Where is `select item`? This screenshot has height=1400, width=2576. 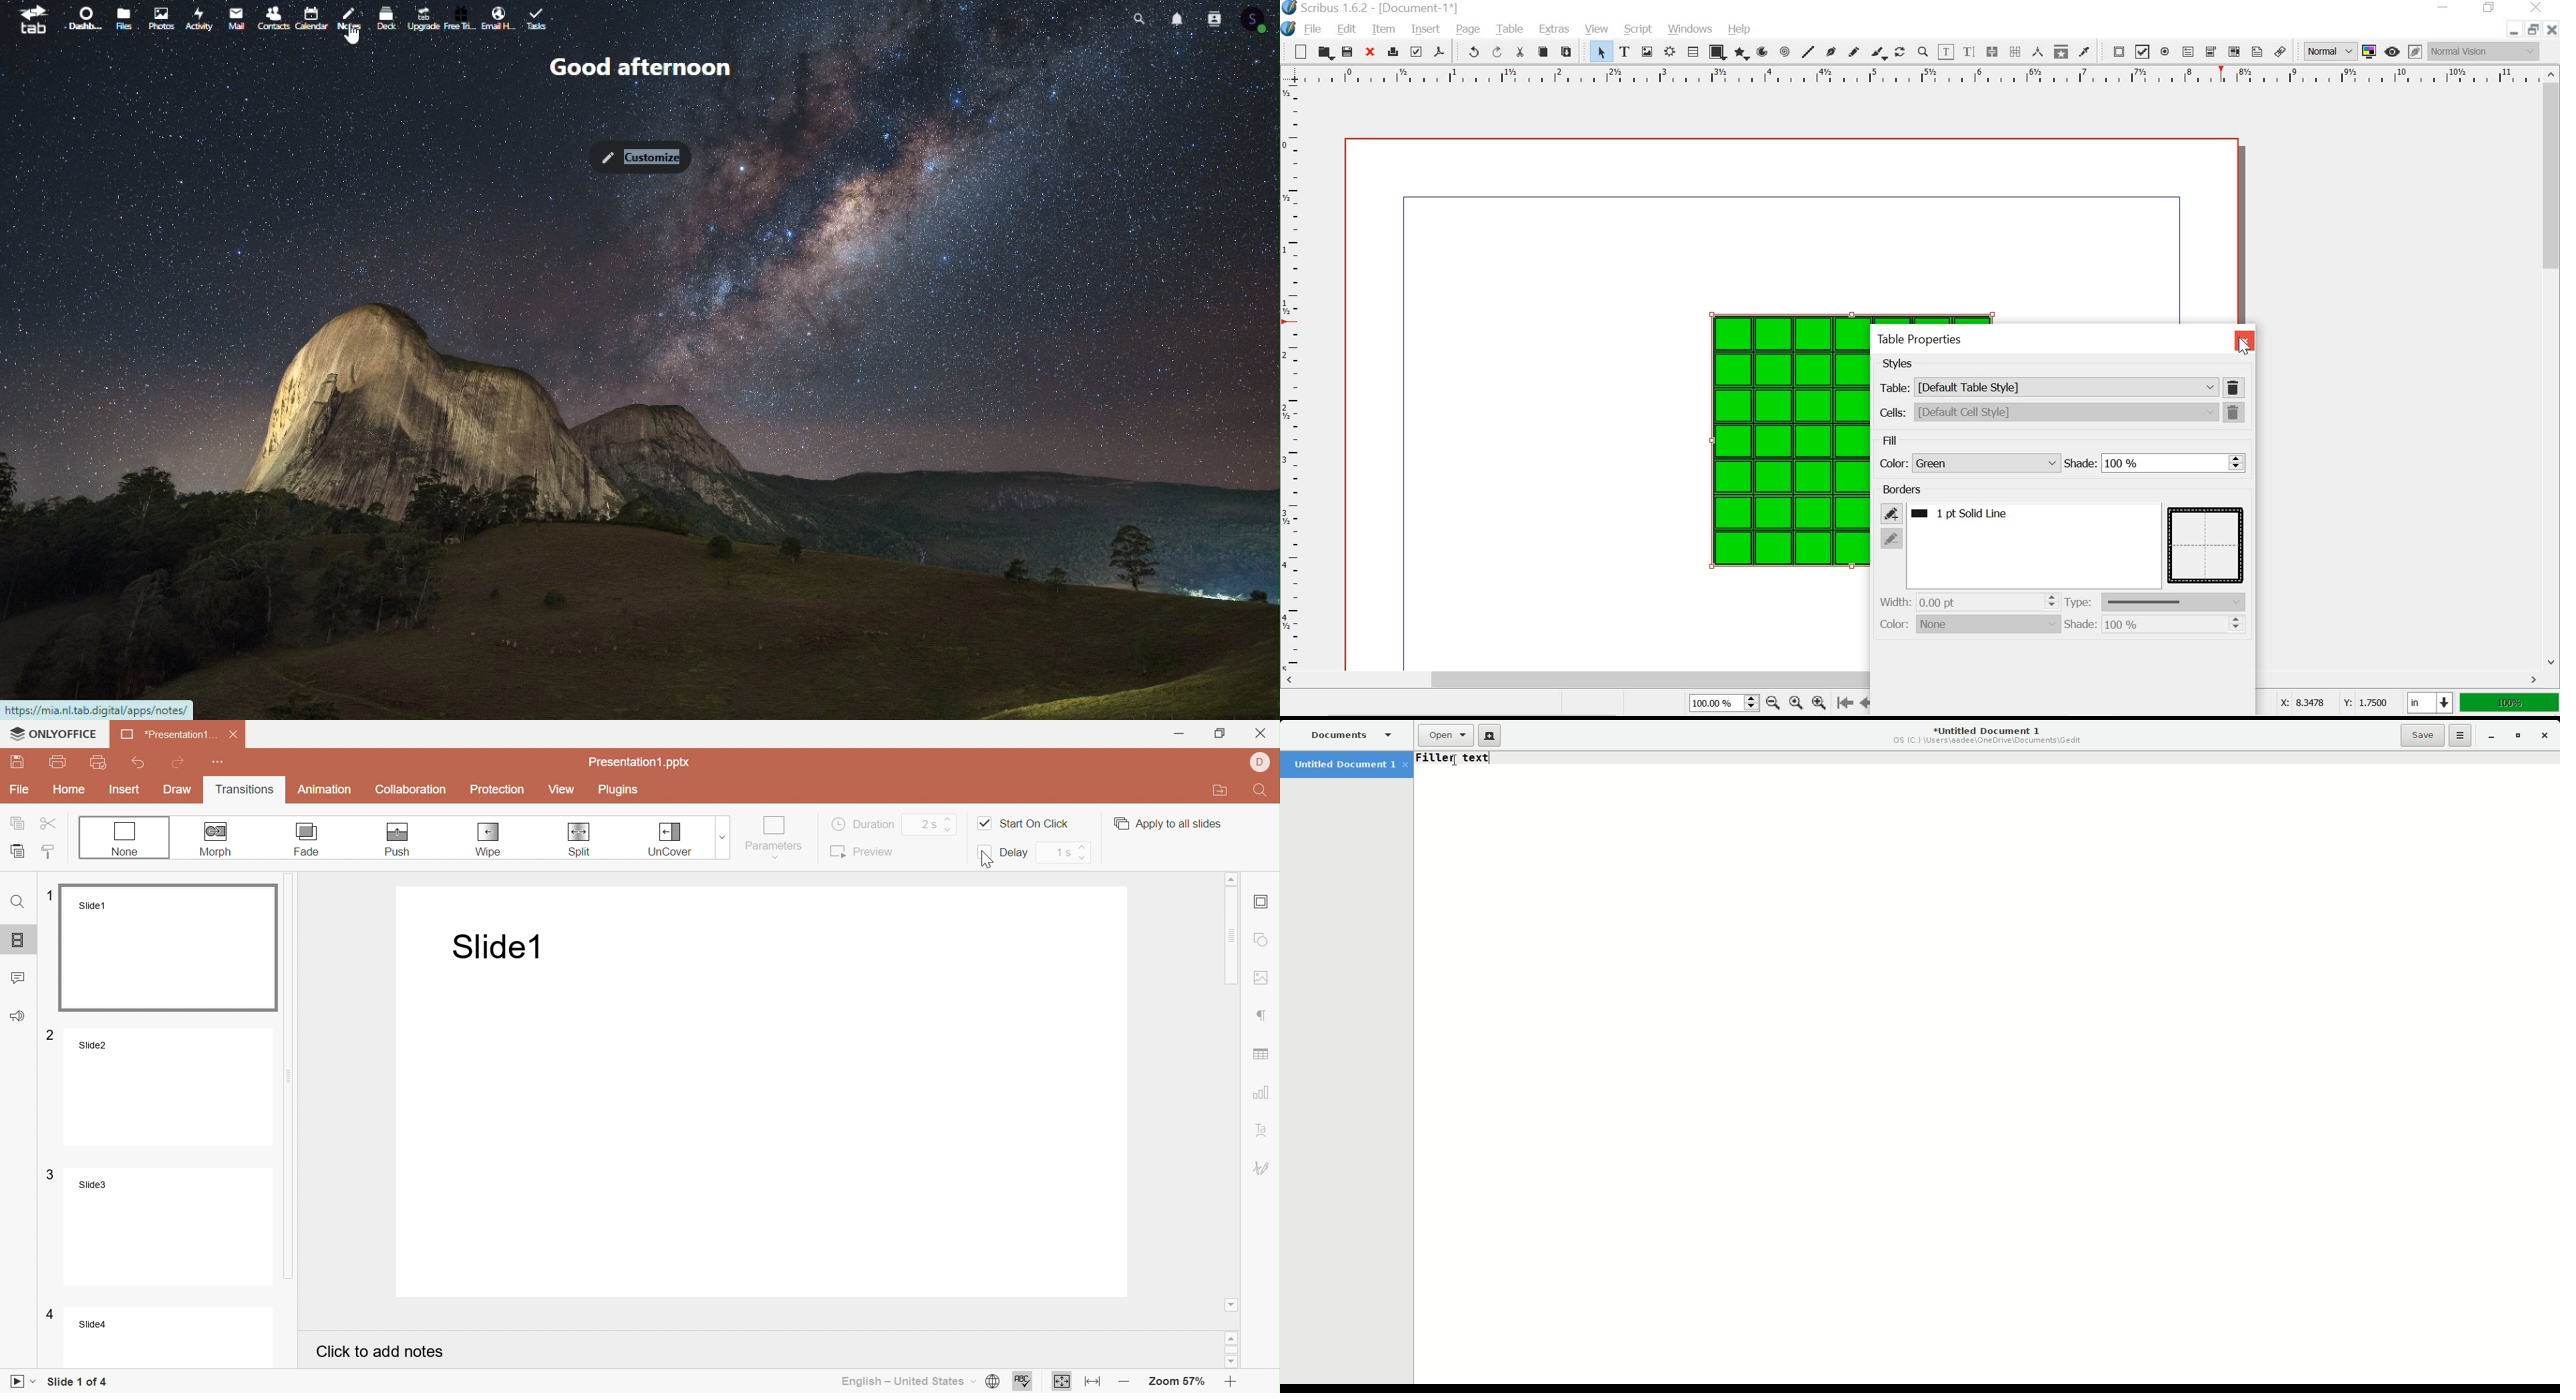
select item is located at coordinates (1601, 53).